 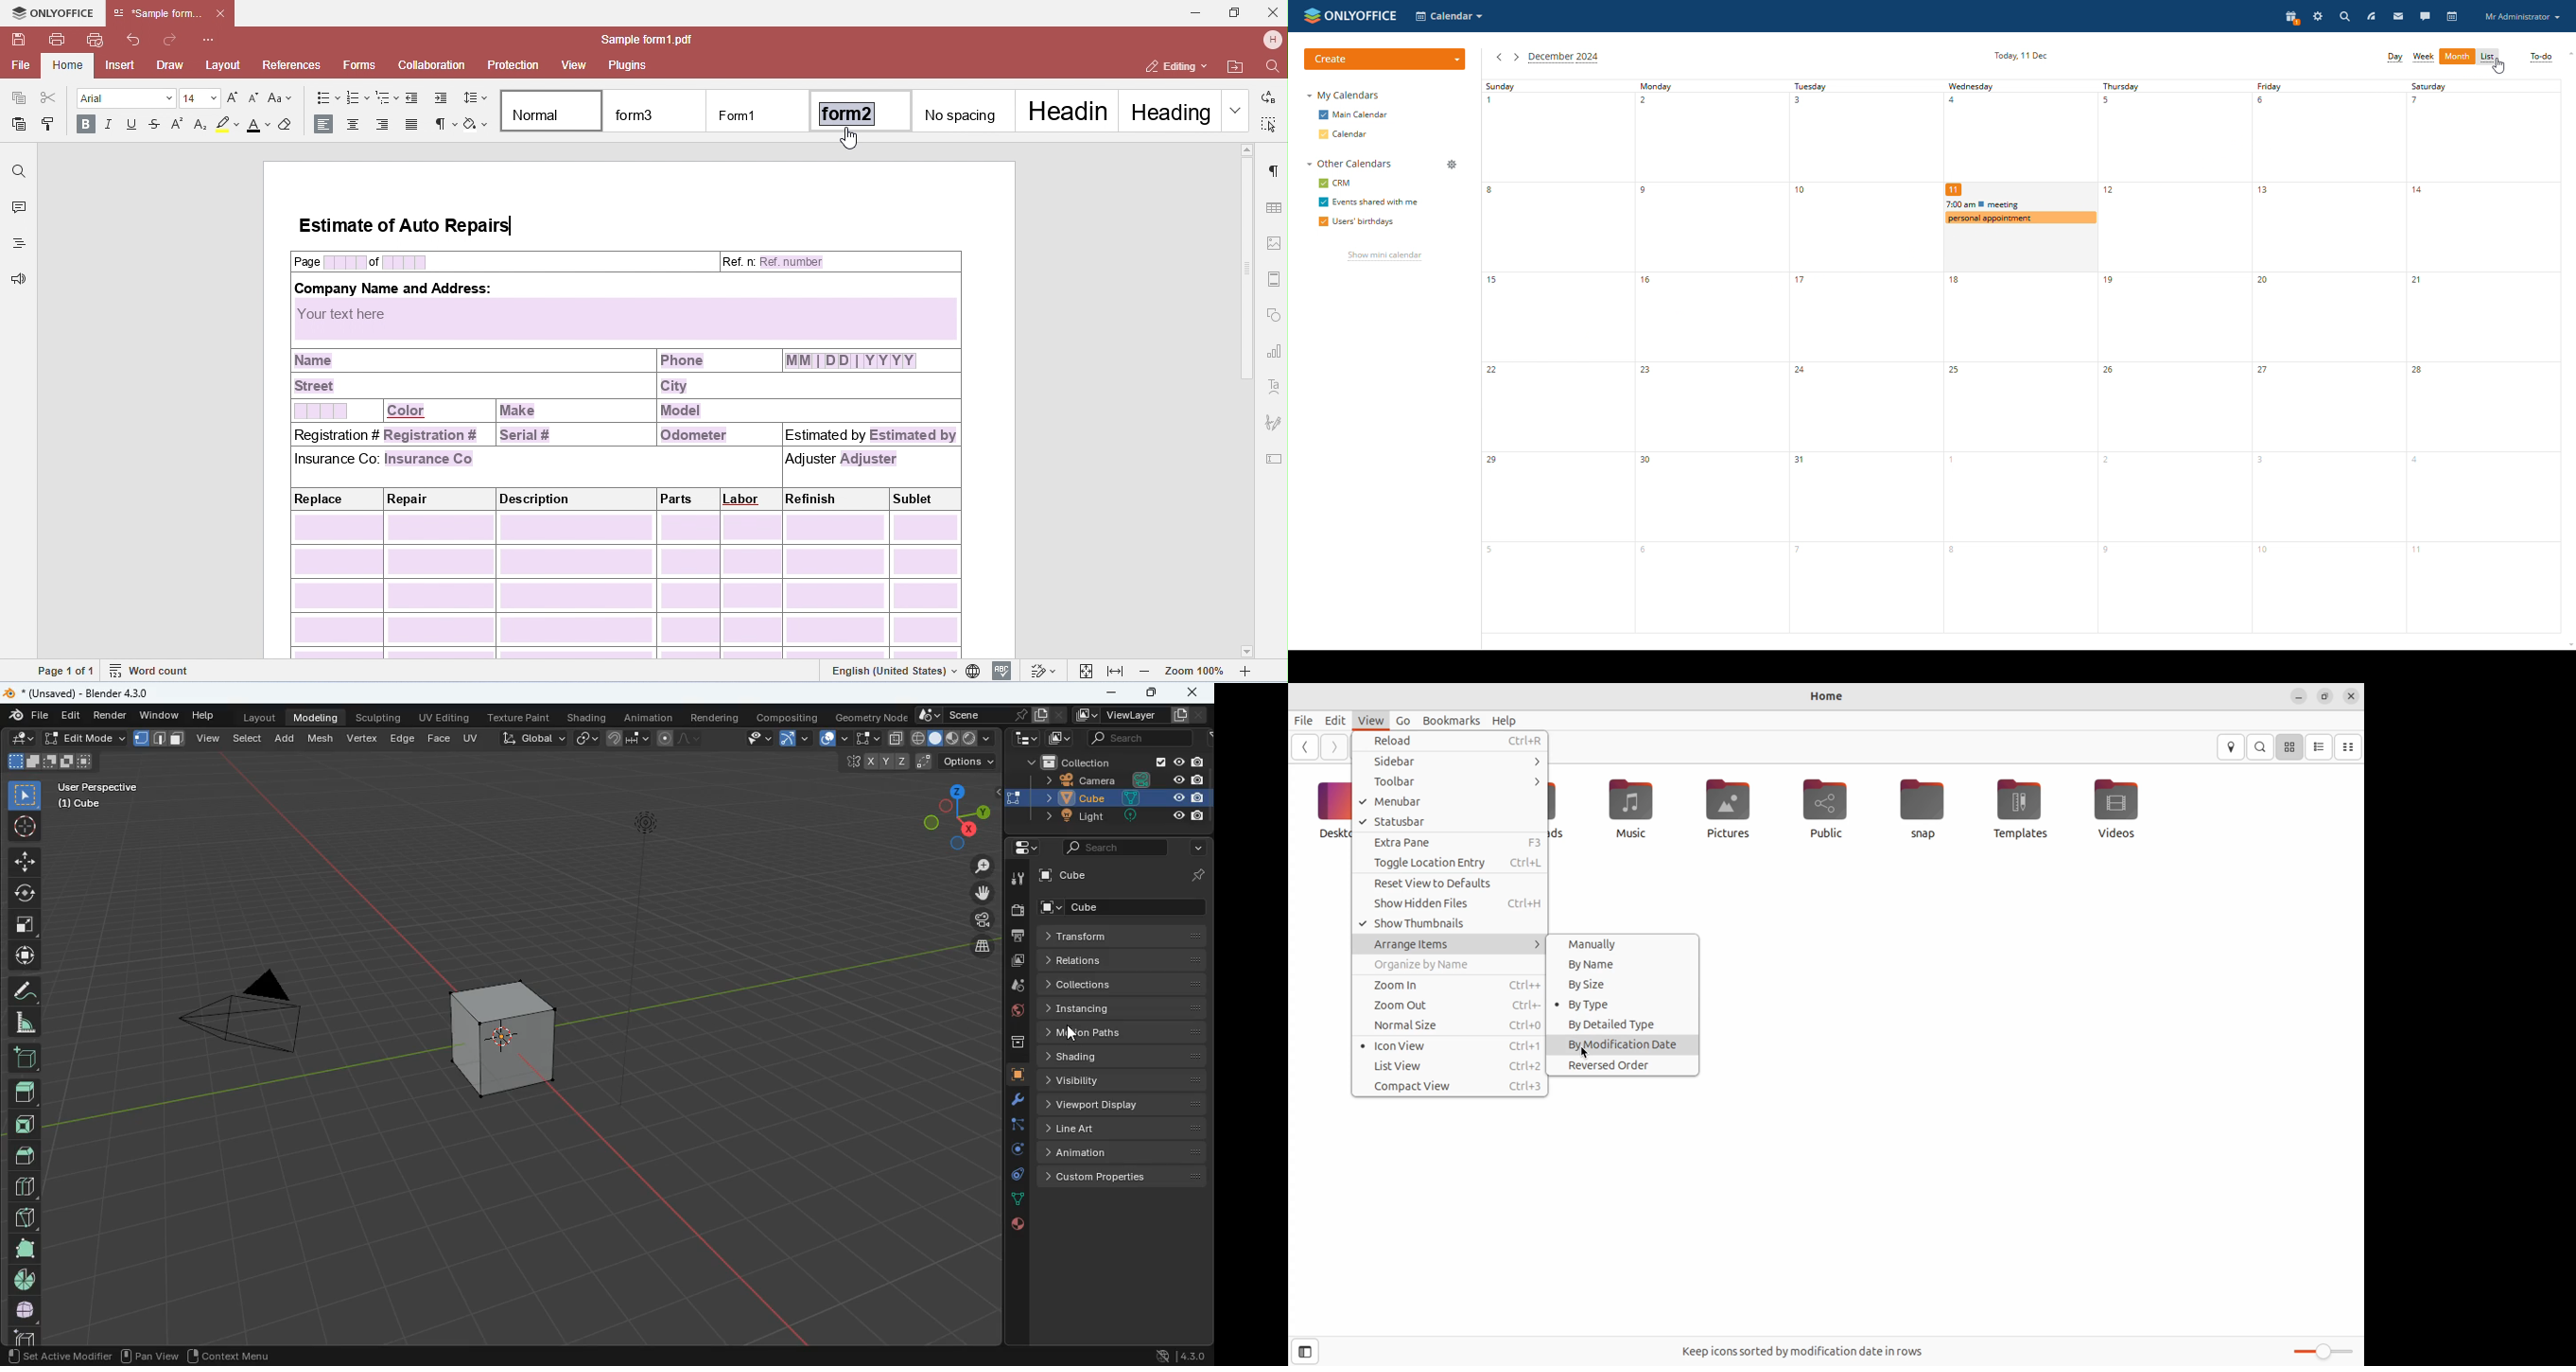 I want to click on cube, so click(x=1125, y=874).